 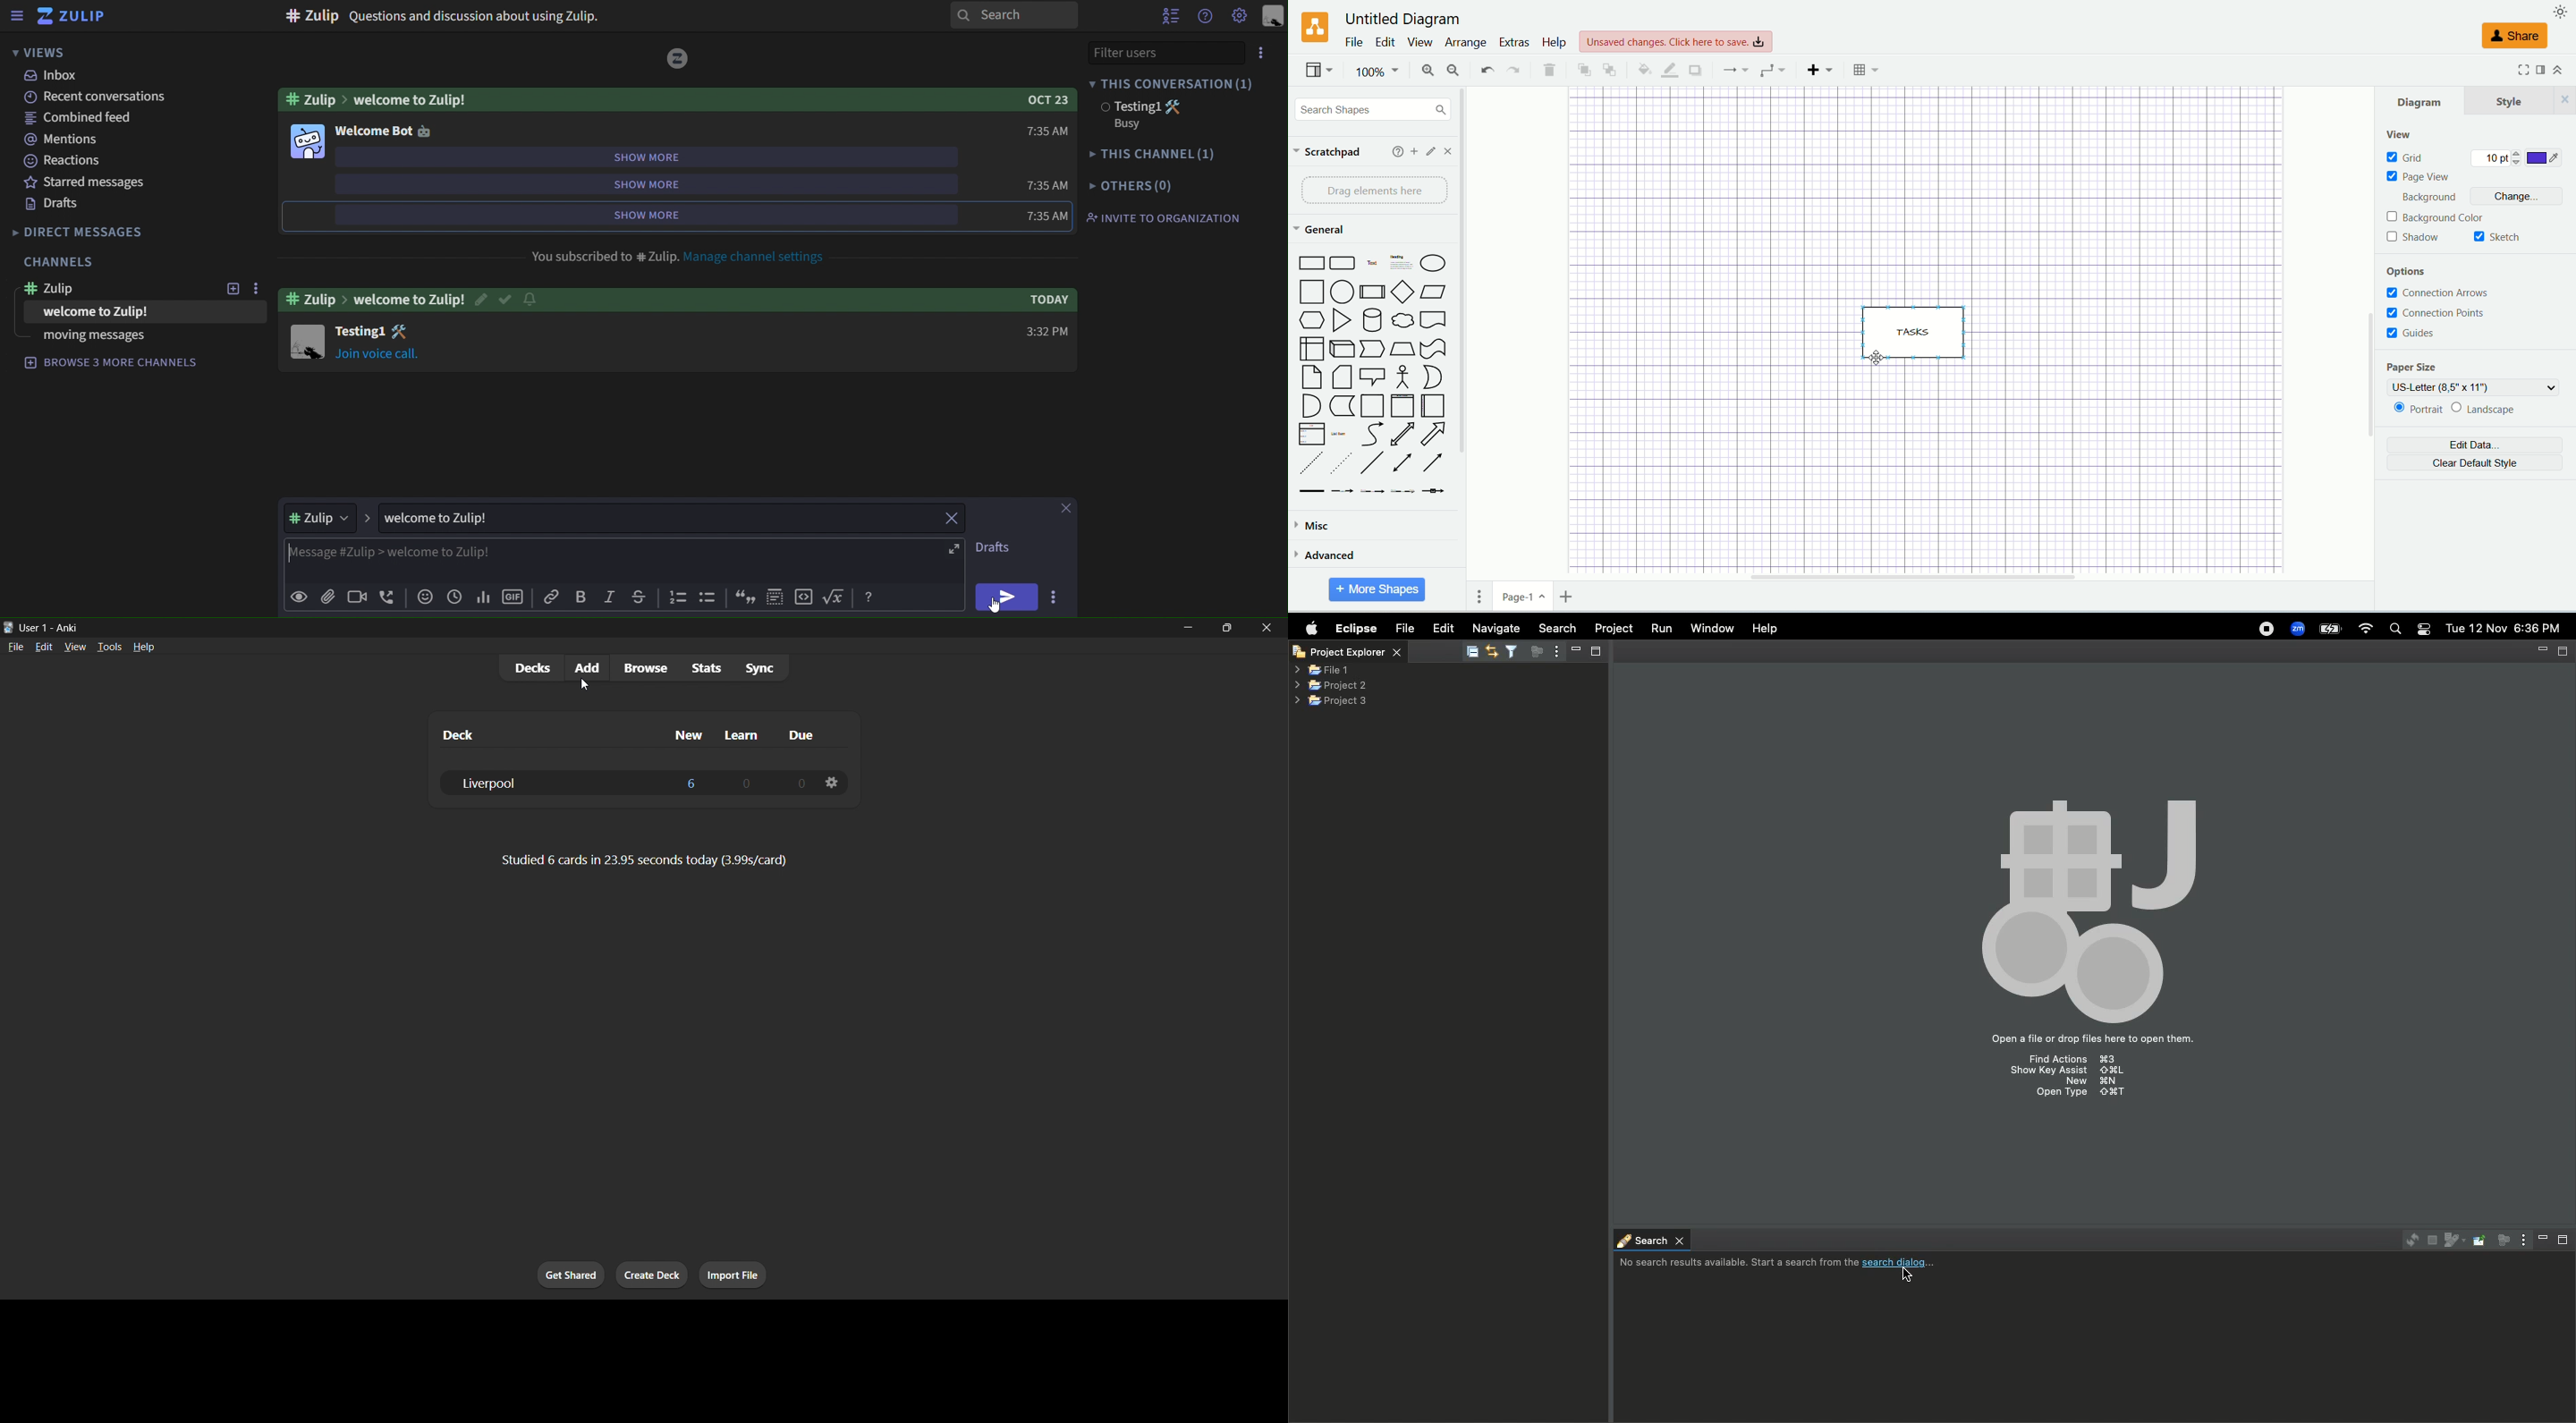 I want to click on main menu, so click(x=1240, y=17).